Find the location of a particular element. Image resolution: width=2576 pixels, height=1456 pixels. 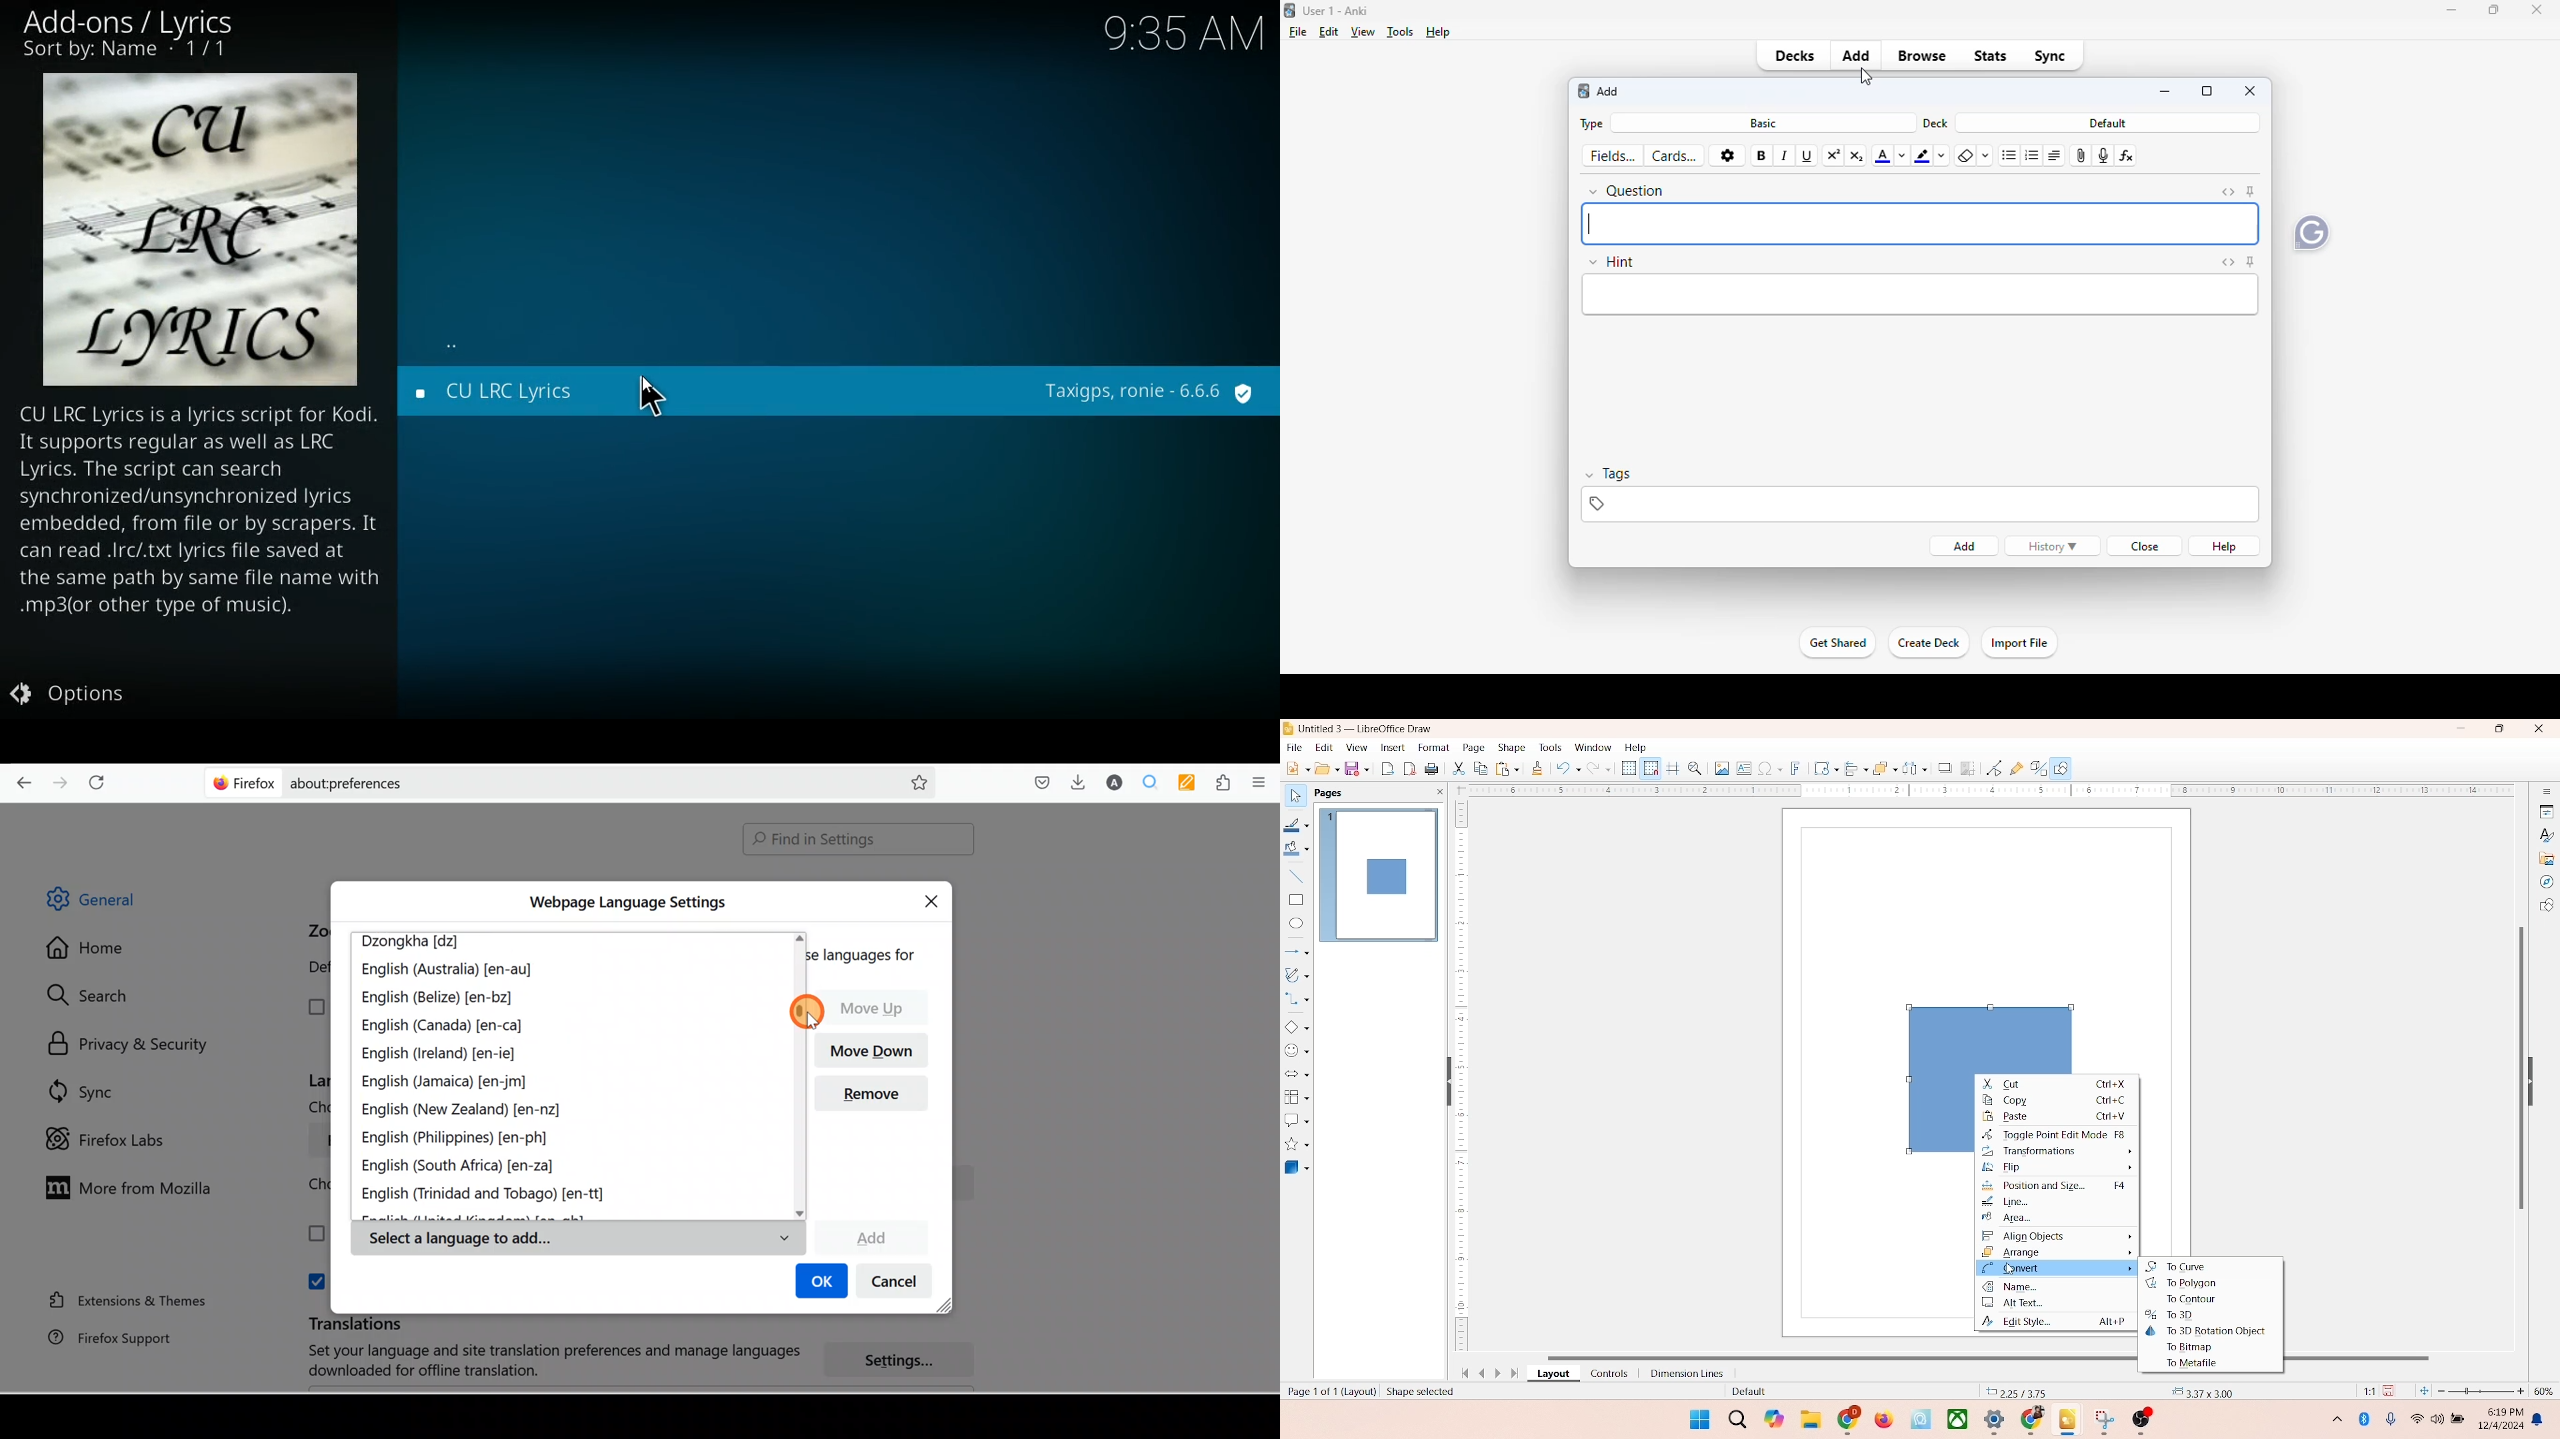

bold is located at coordinates (1761, 156).